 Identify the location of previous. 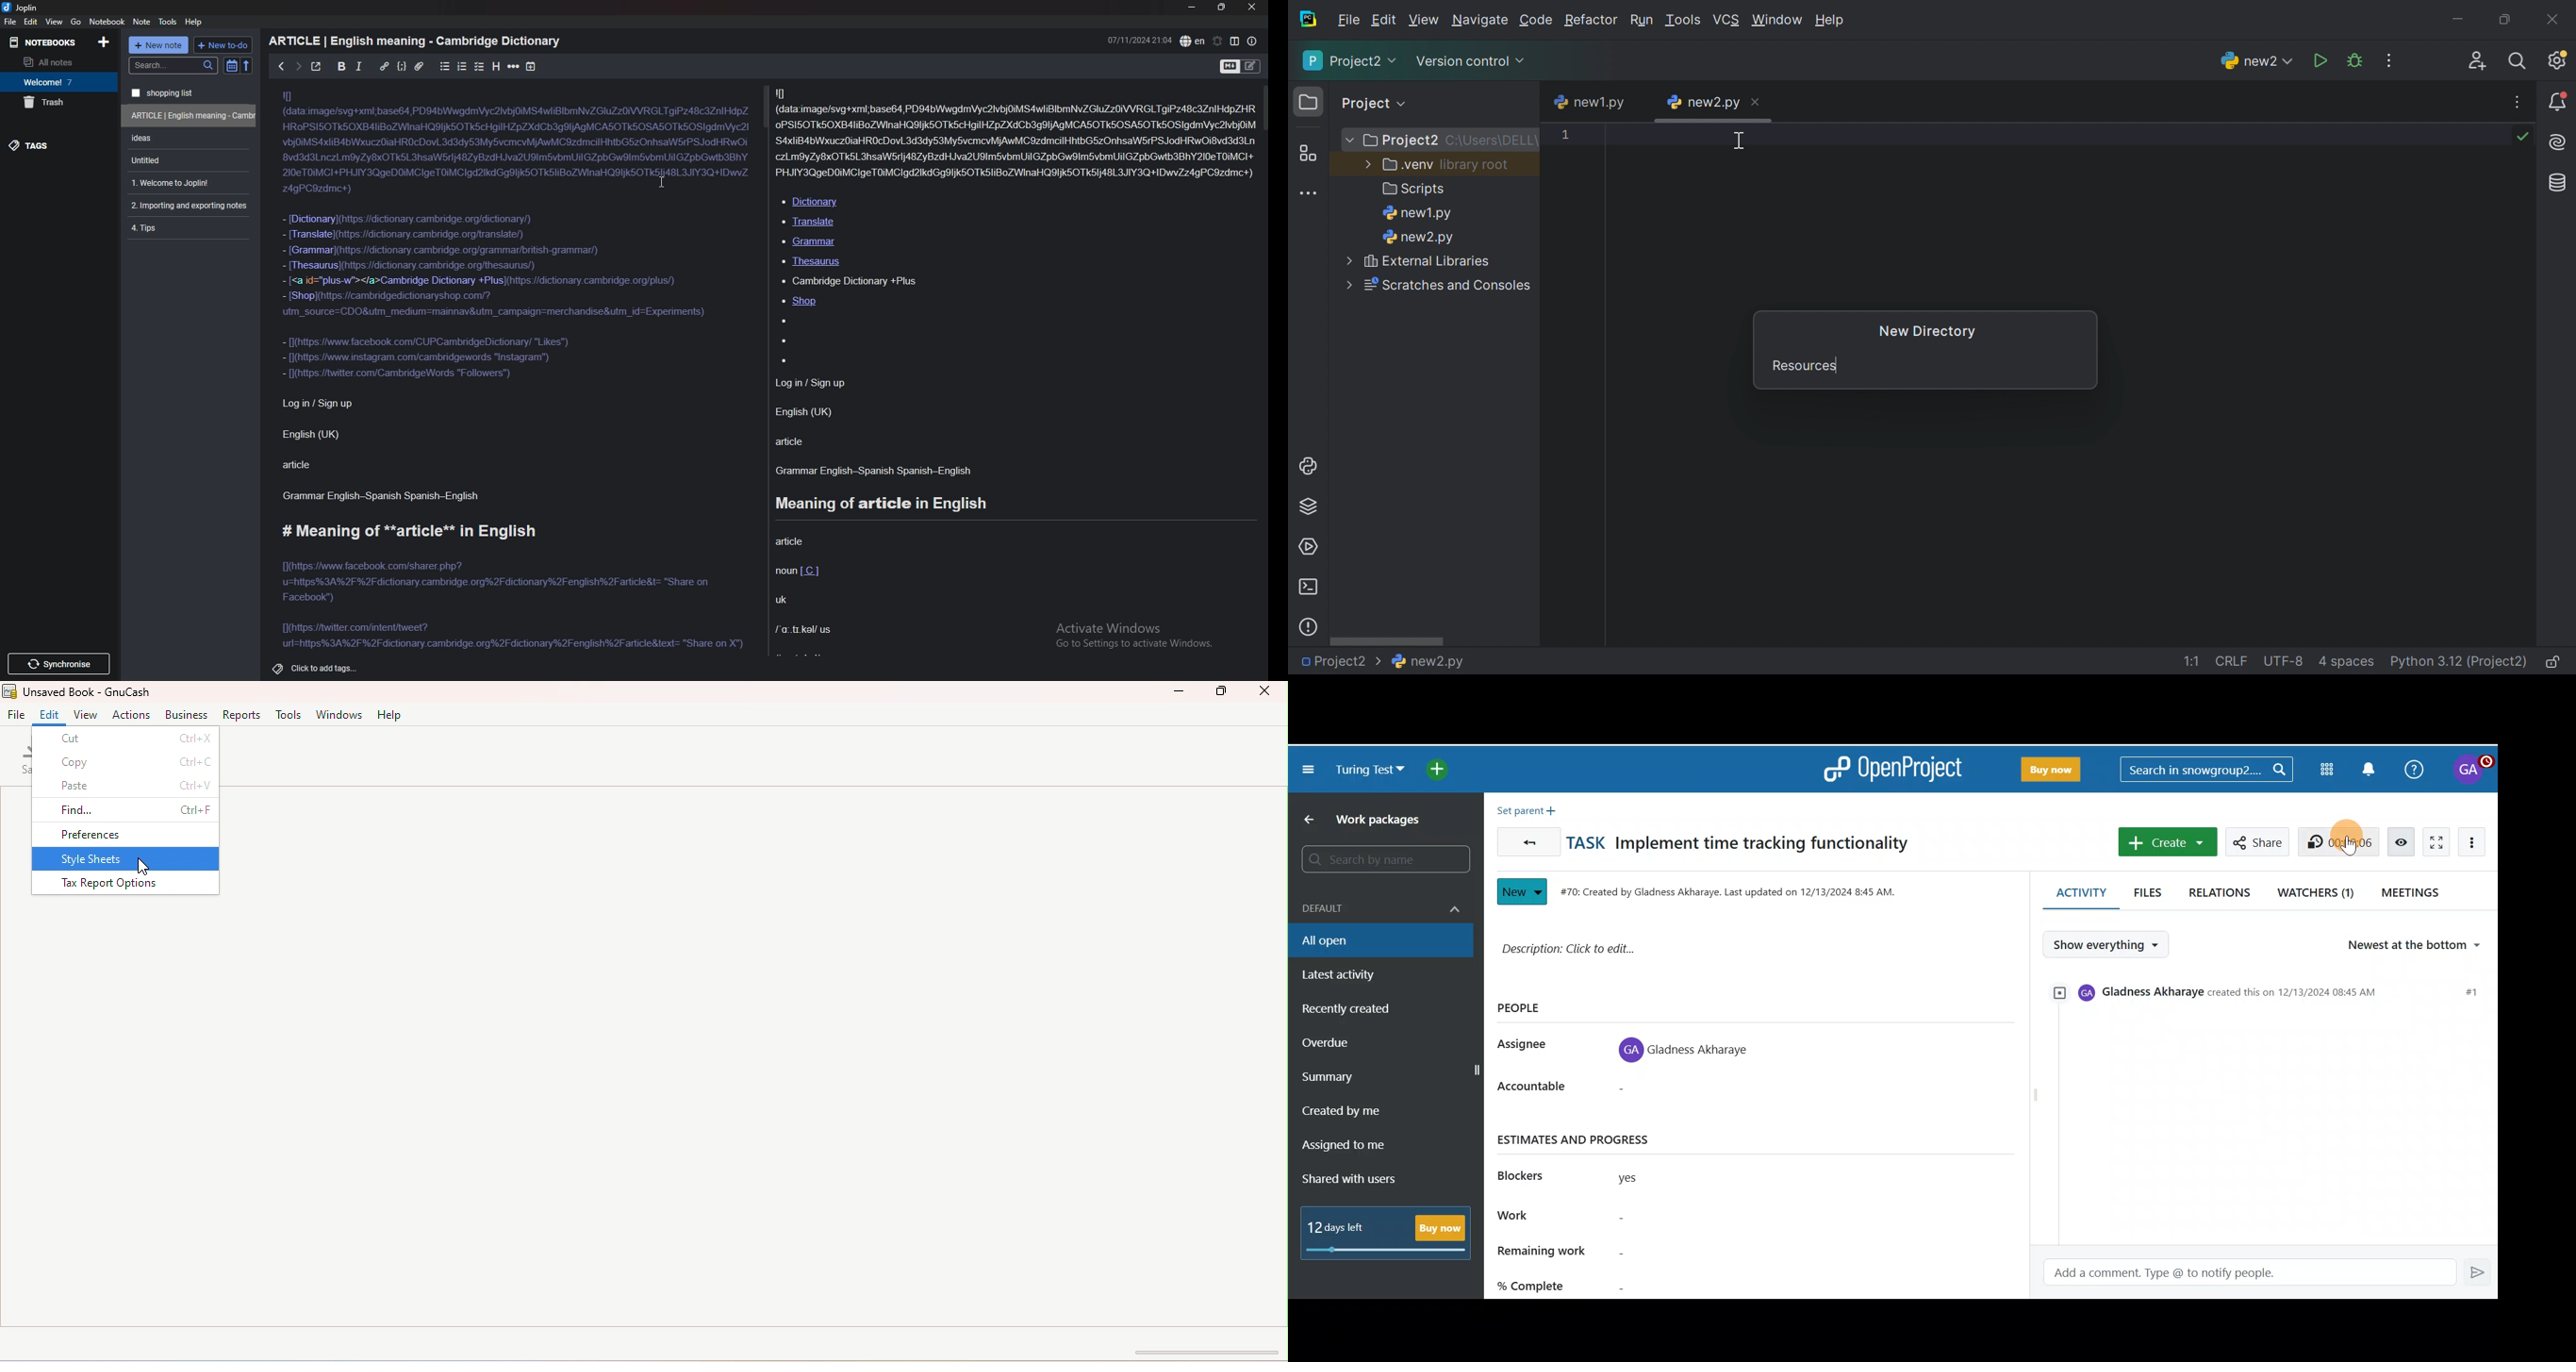
(283, 67).